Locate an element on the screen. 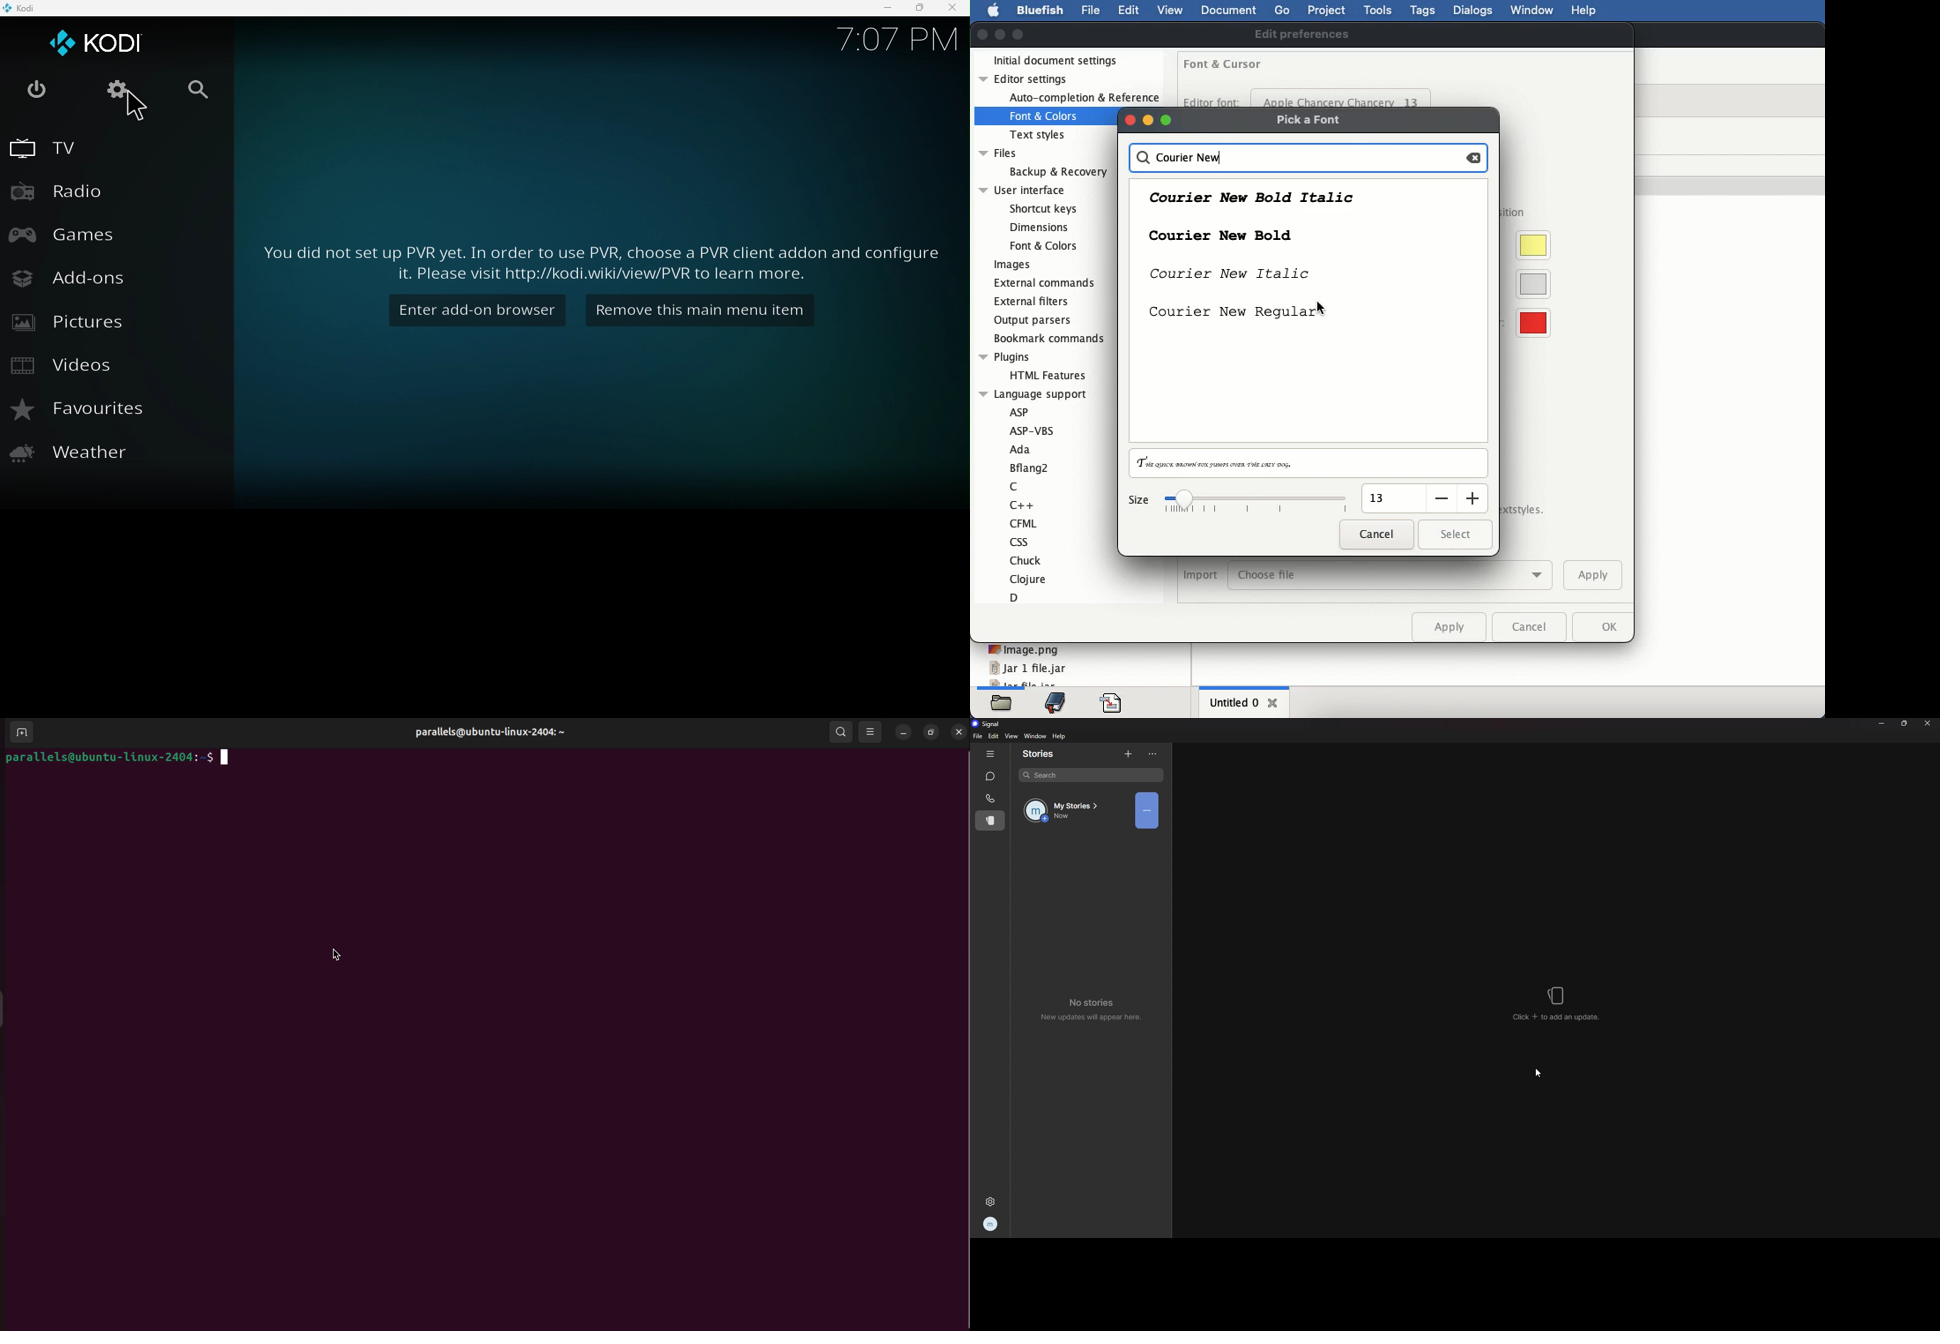  Kodi icon is located at coordinates (23, 8).